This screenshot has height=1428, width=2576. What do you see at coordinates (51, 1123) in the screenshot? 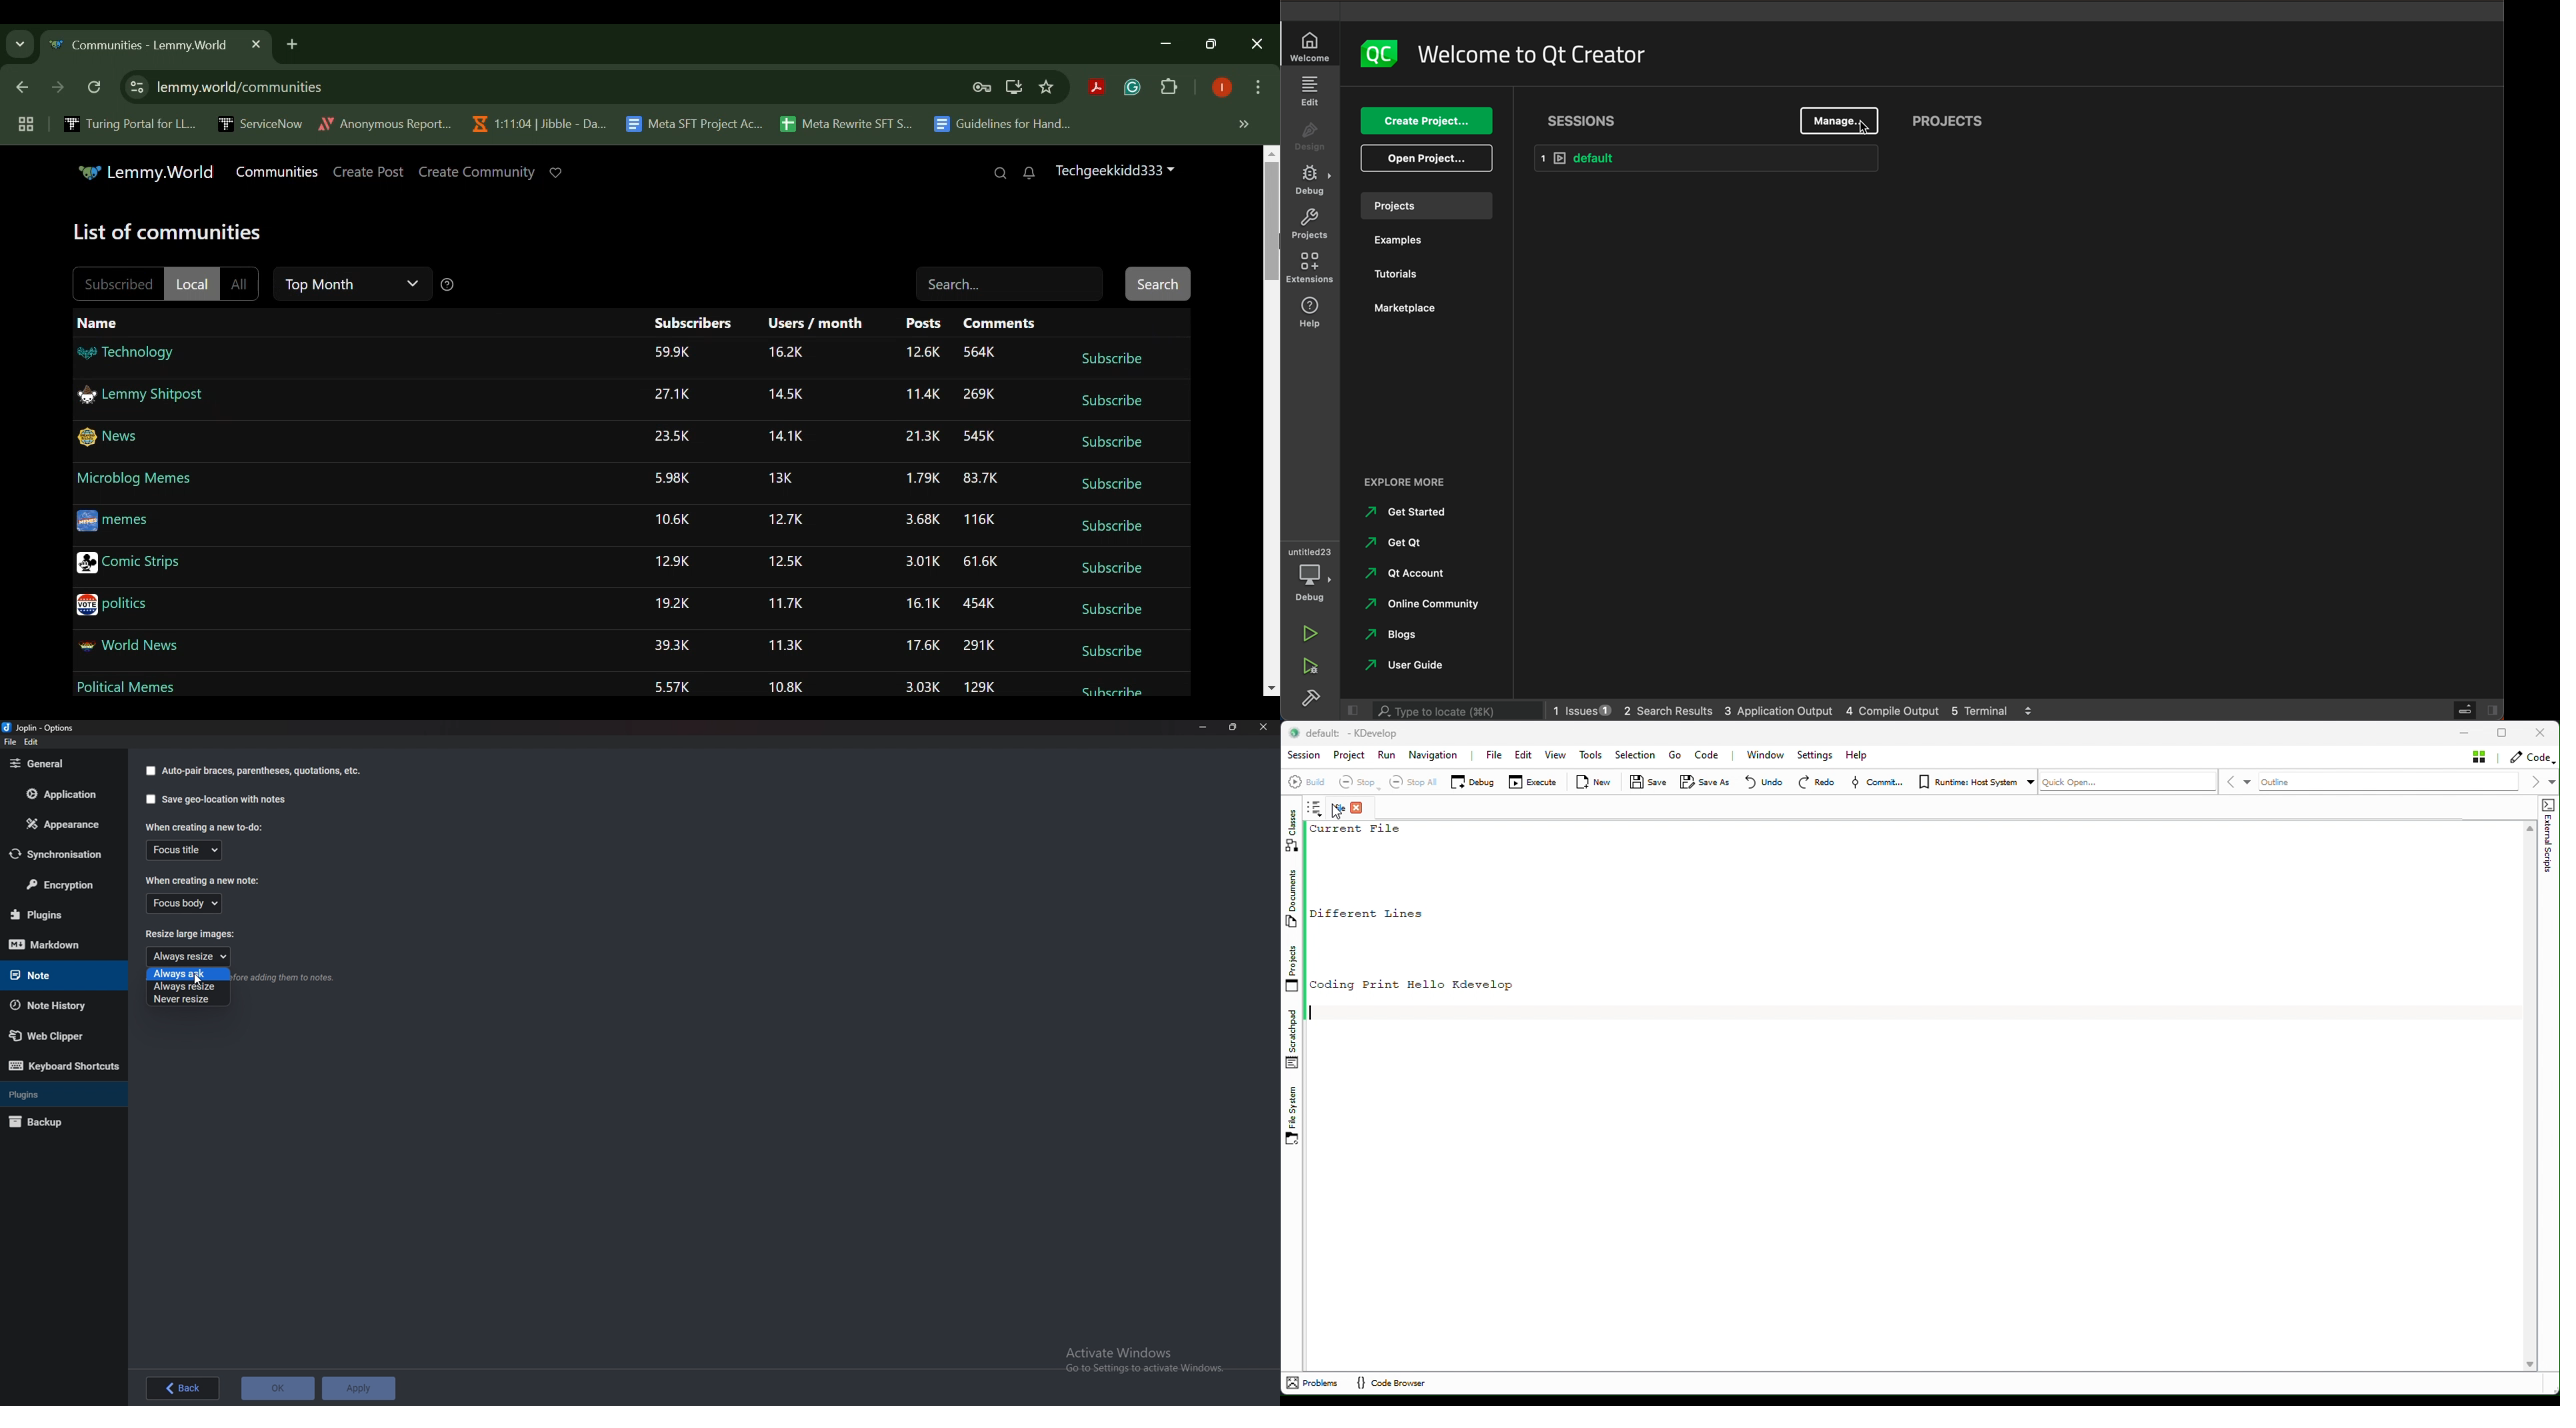
I see `Back up` at bounding box center [51, 1123].